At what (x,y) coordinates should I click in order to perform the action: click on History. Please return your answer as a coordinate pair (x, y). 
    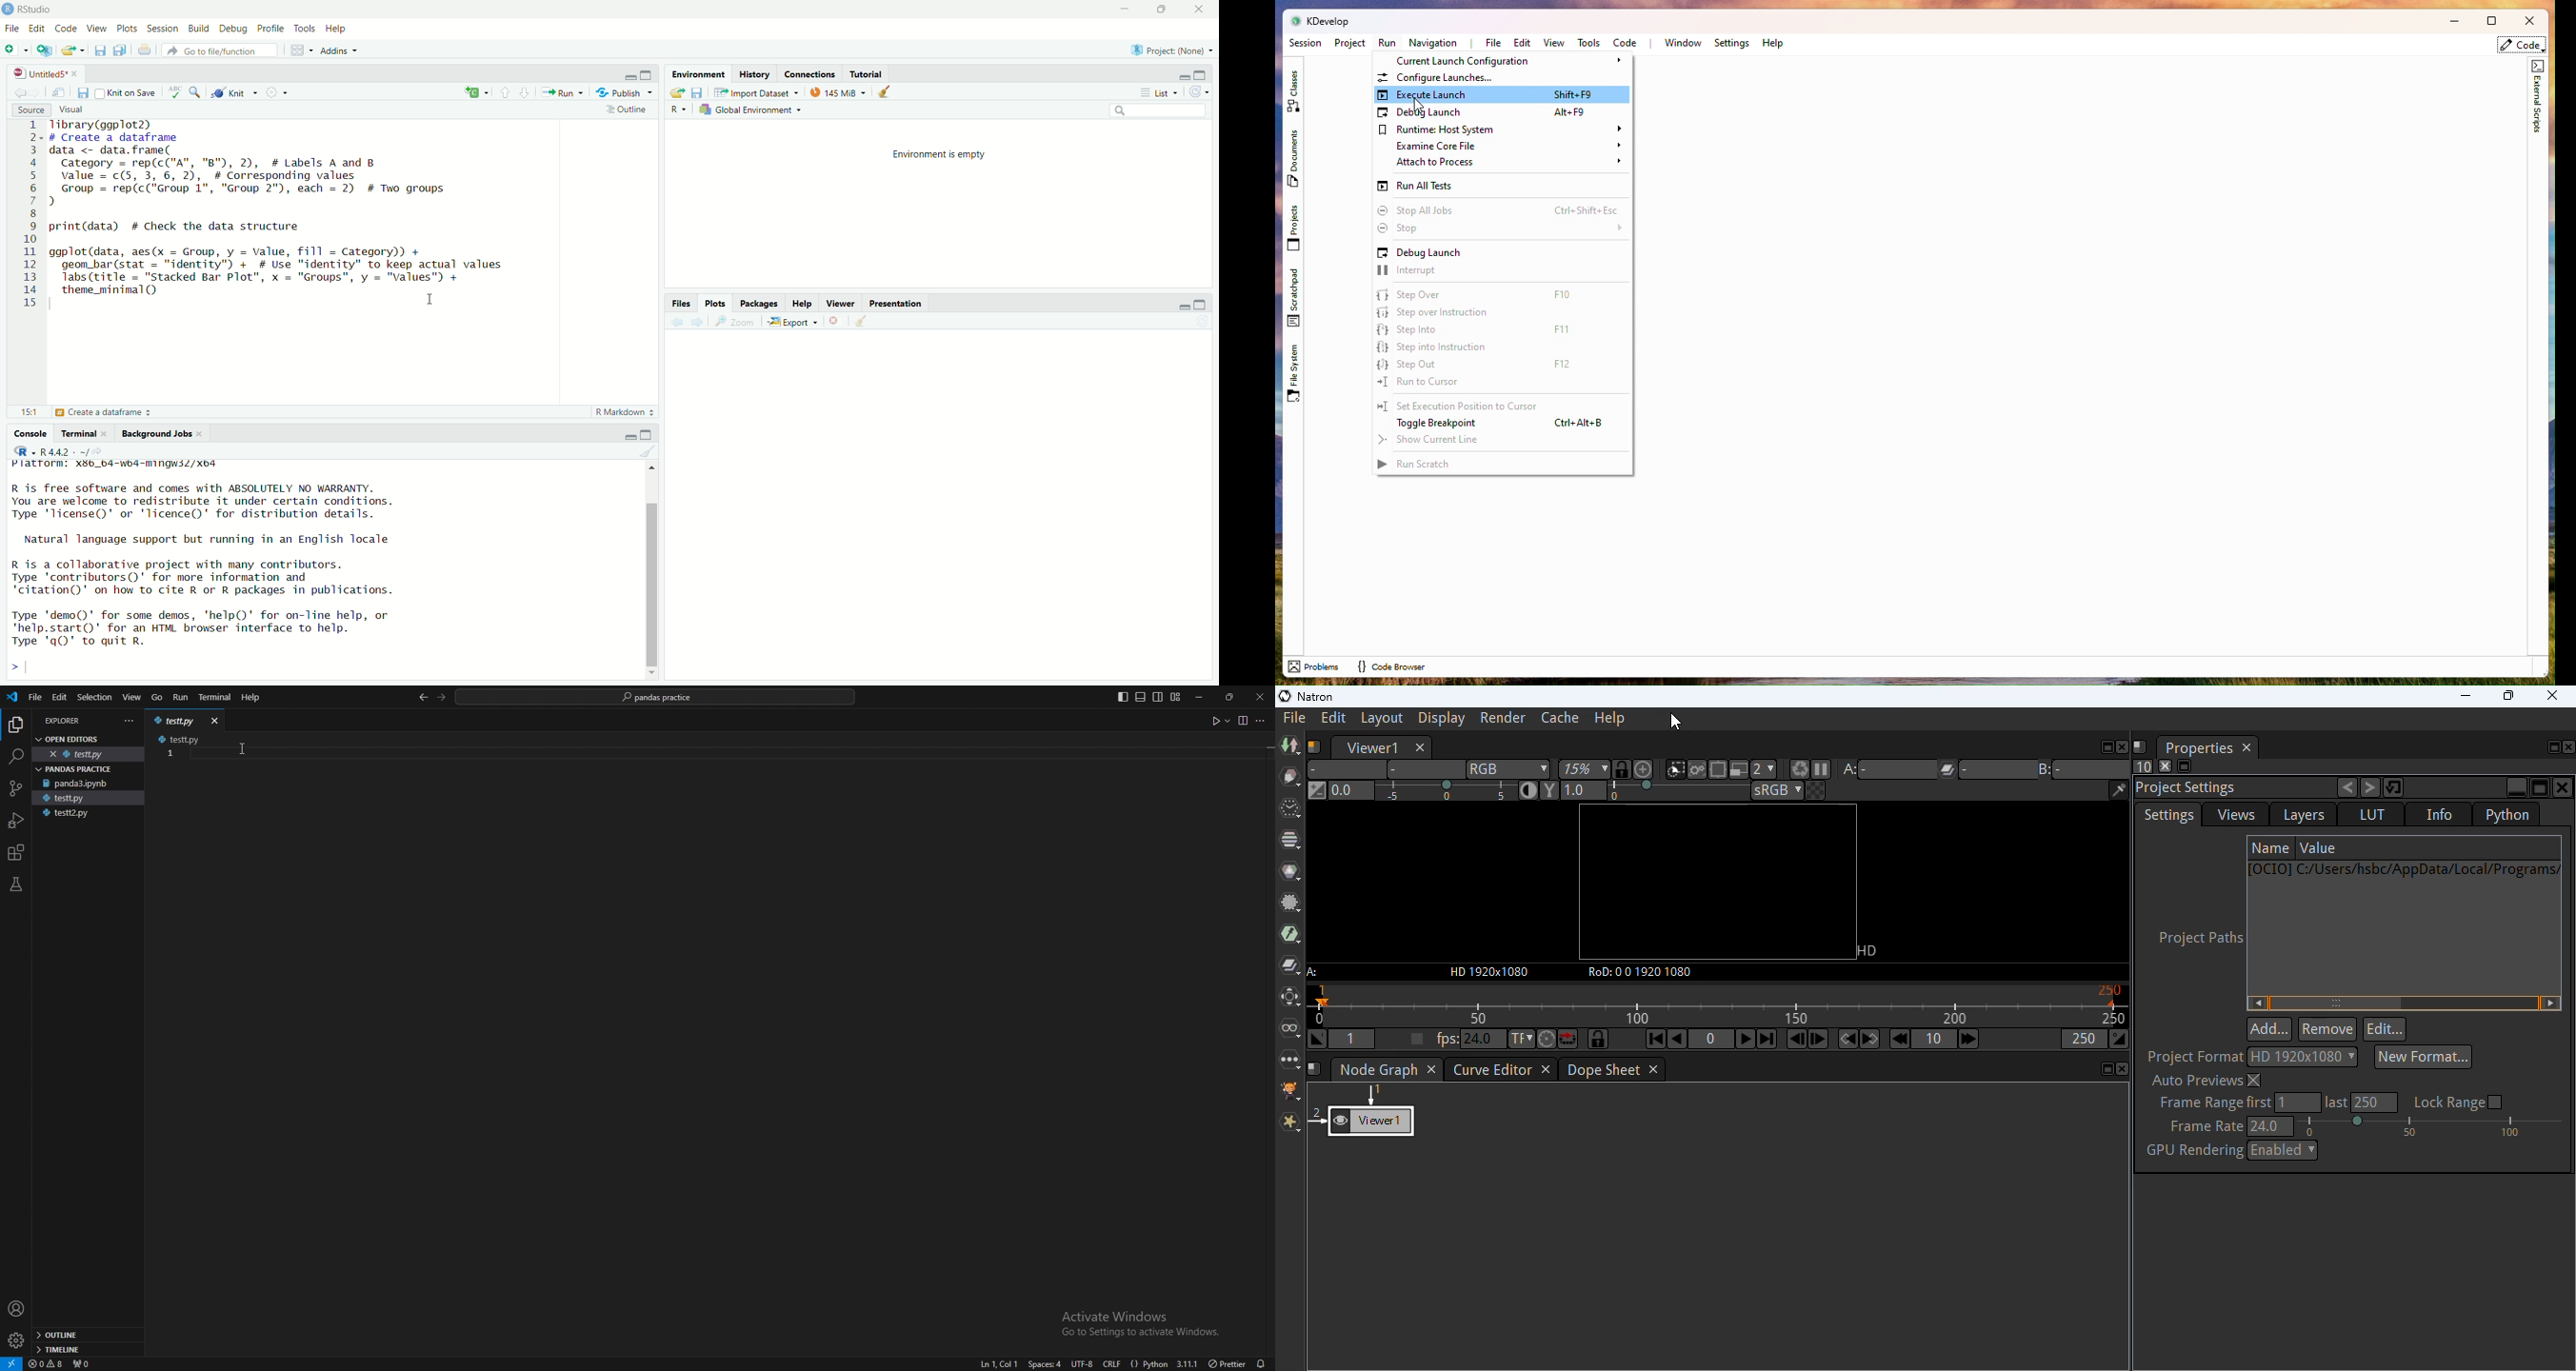
    Looking at the image, I should click on (755, 72).